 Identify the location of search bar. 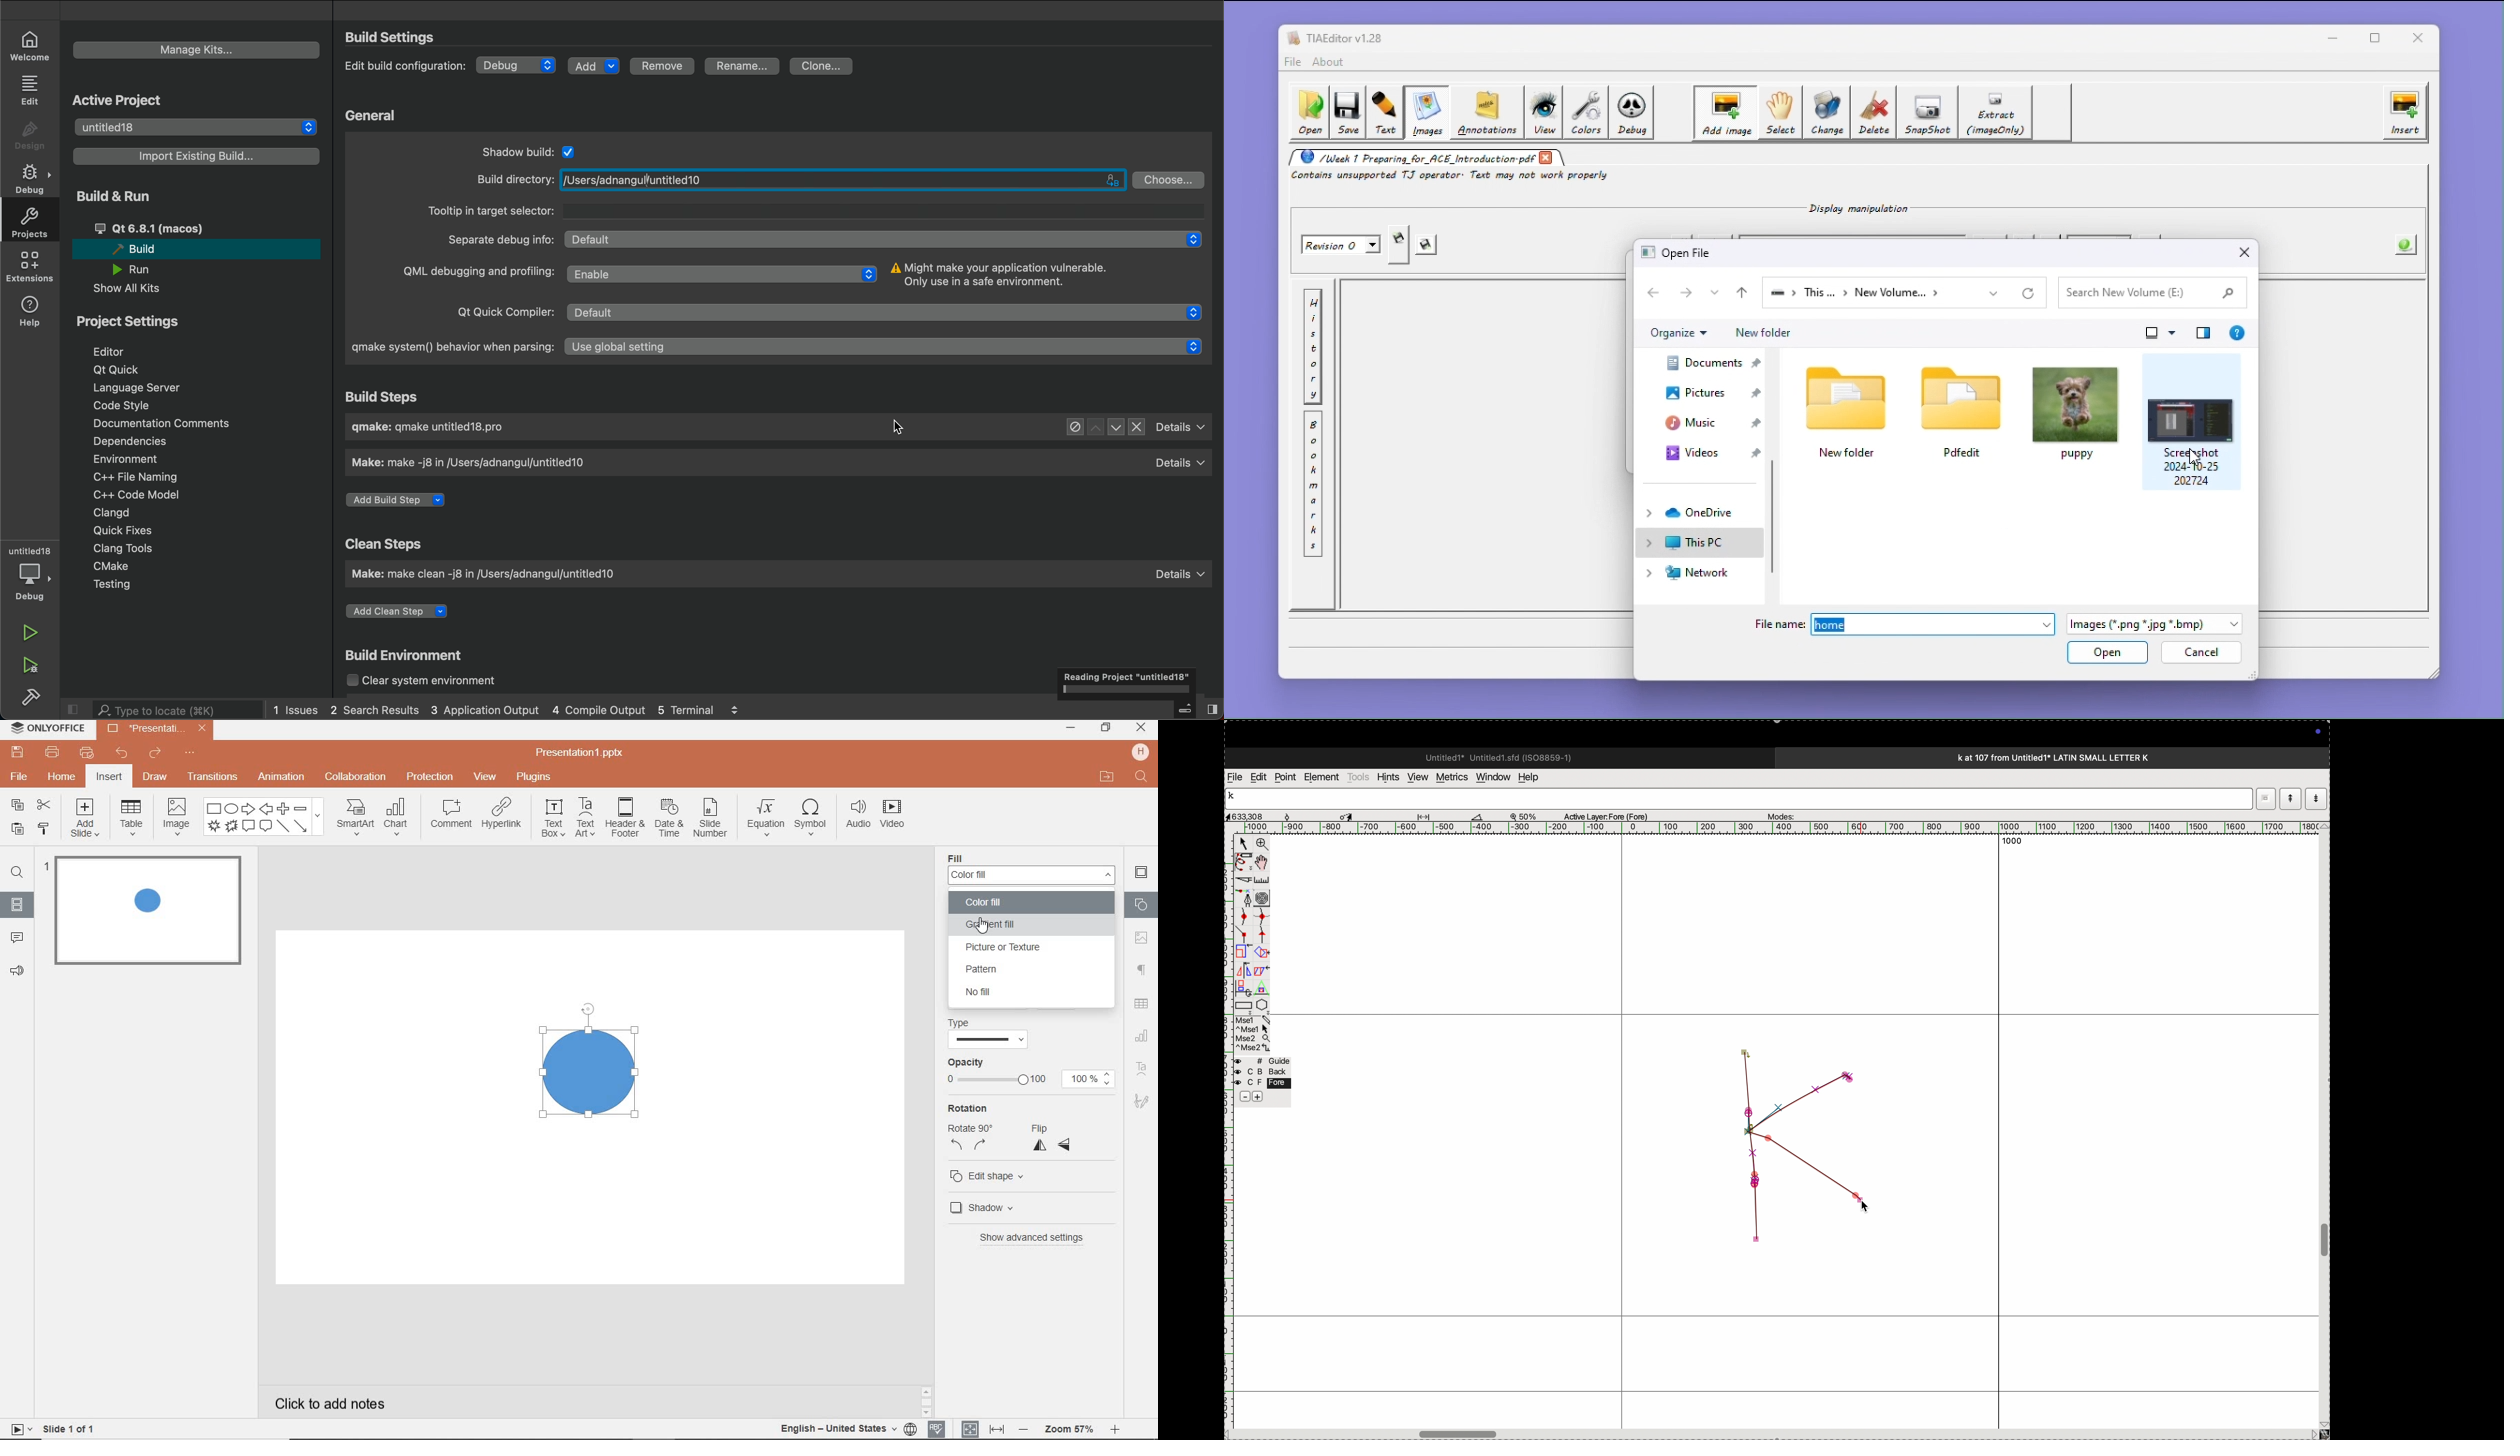
(165, 710).